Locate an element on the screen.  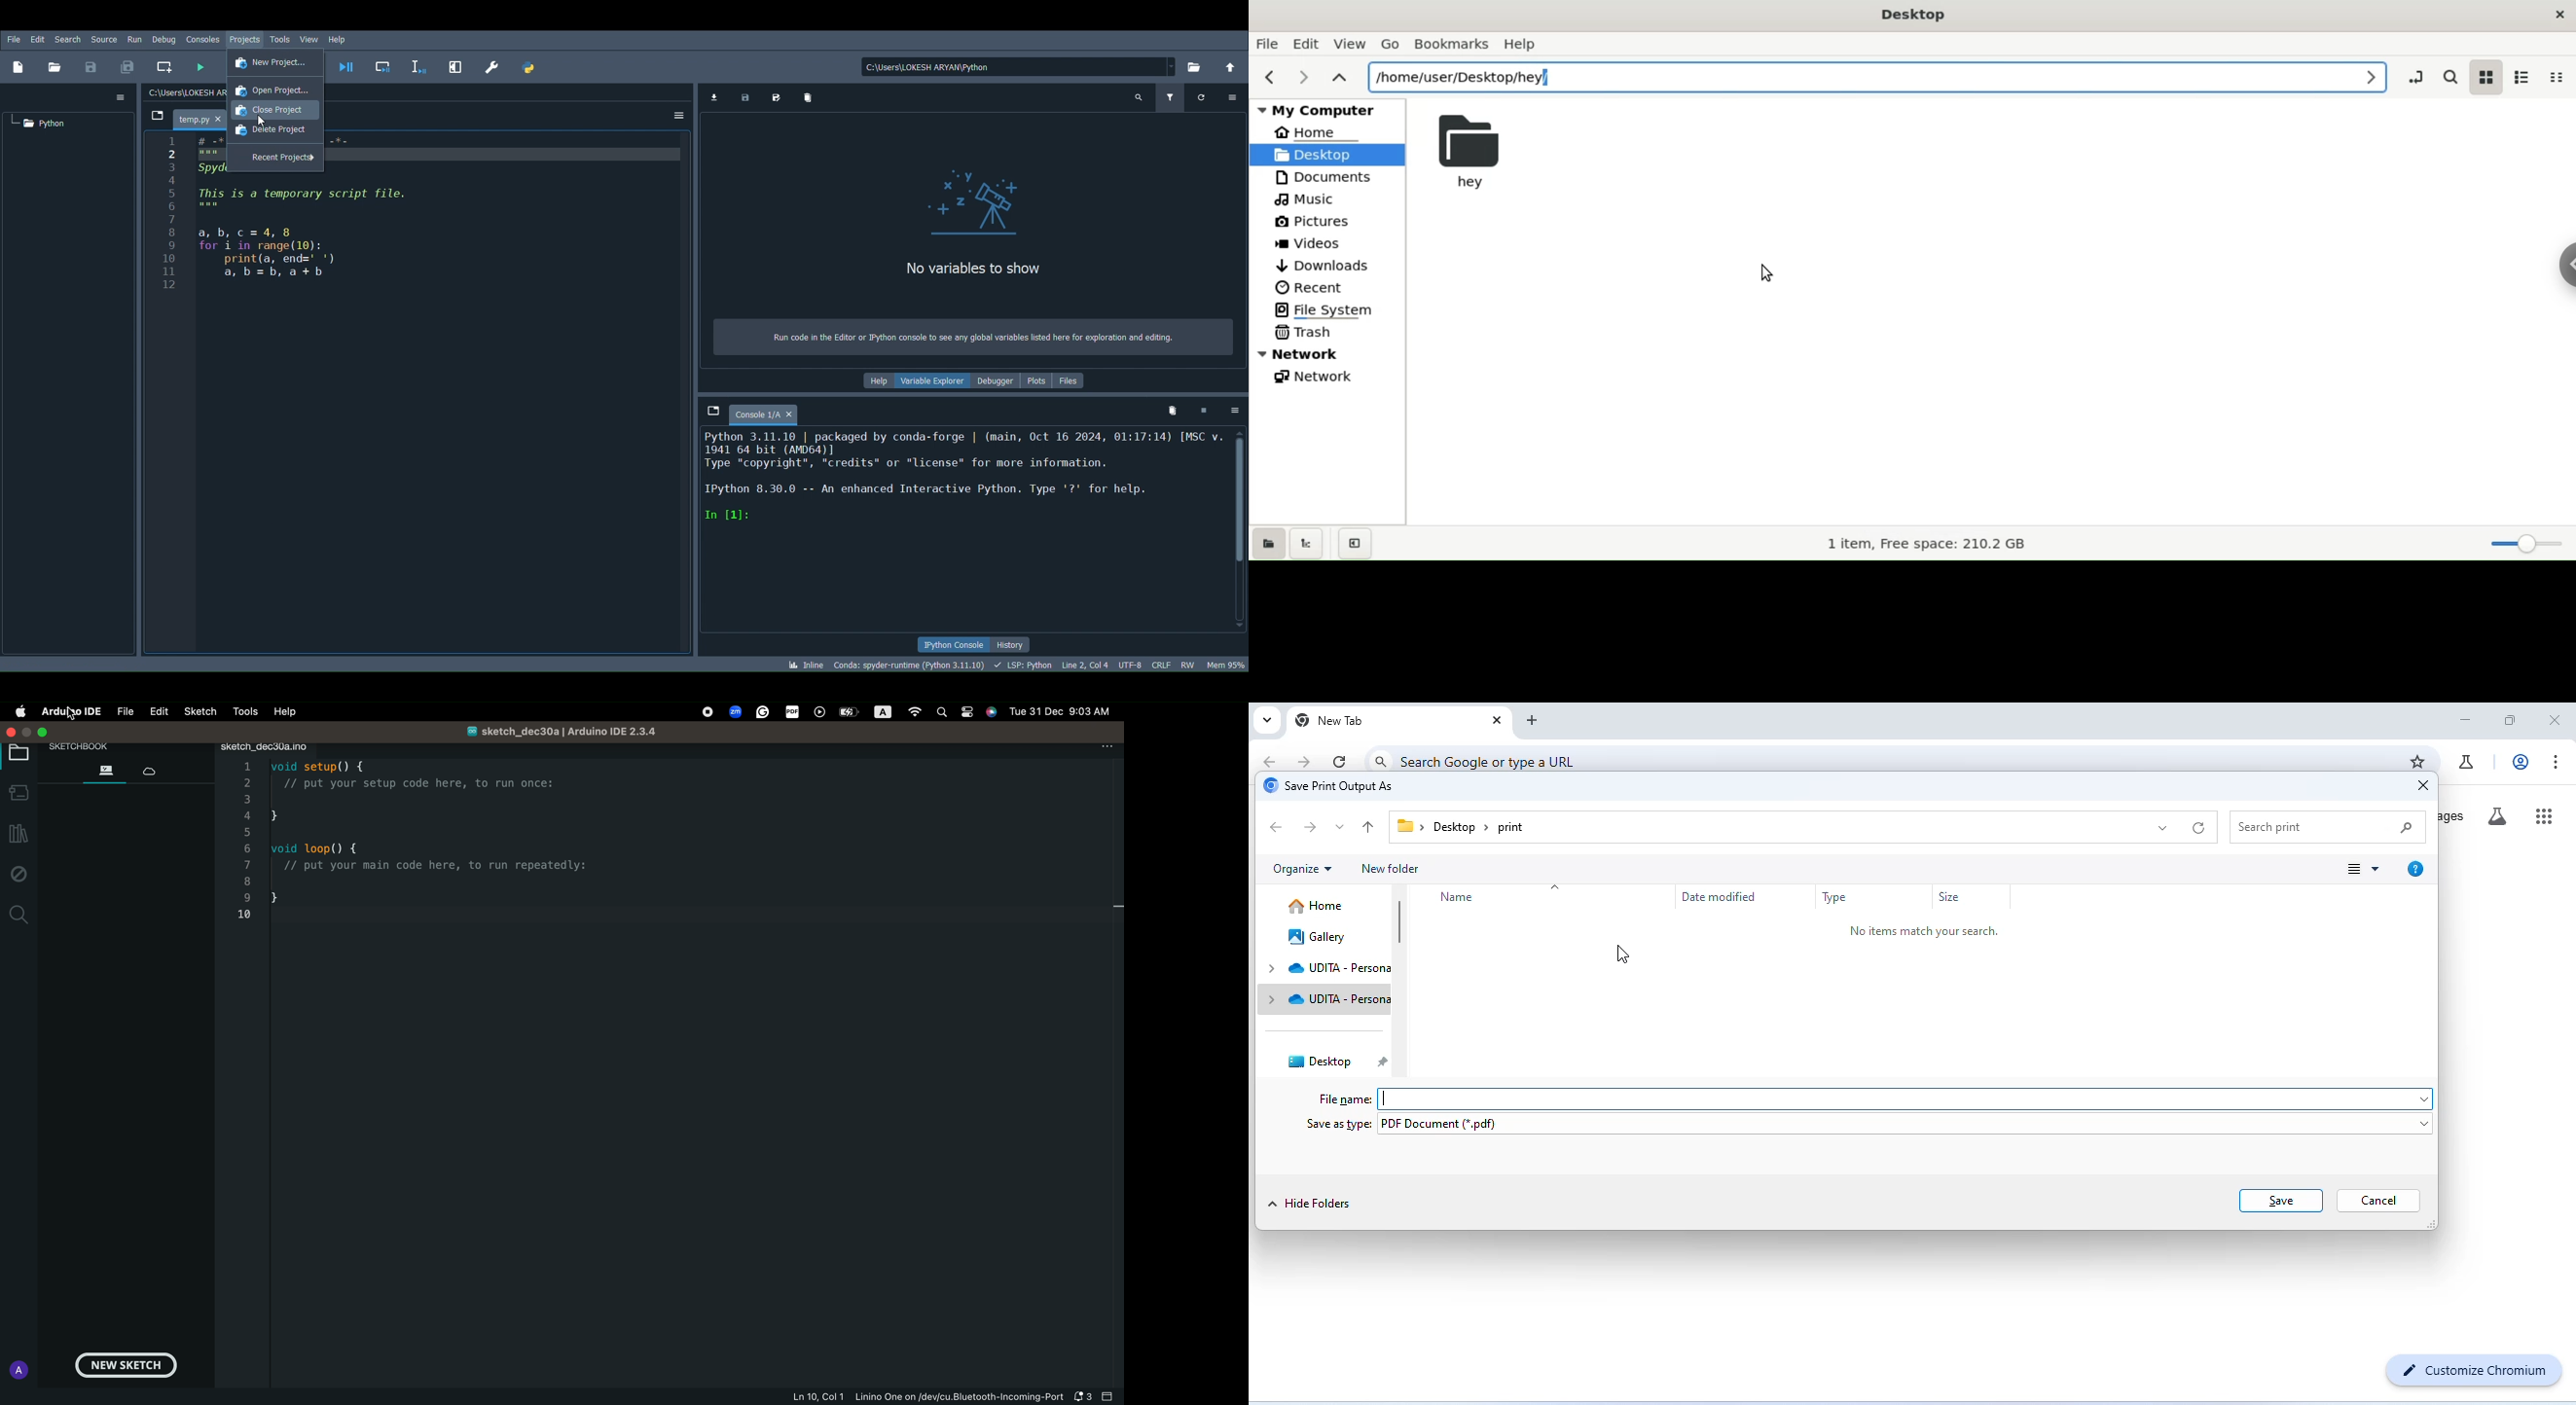
Consoles is located at coordinates (204, 38).